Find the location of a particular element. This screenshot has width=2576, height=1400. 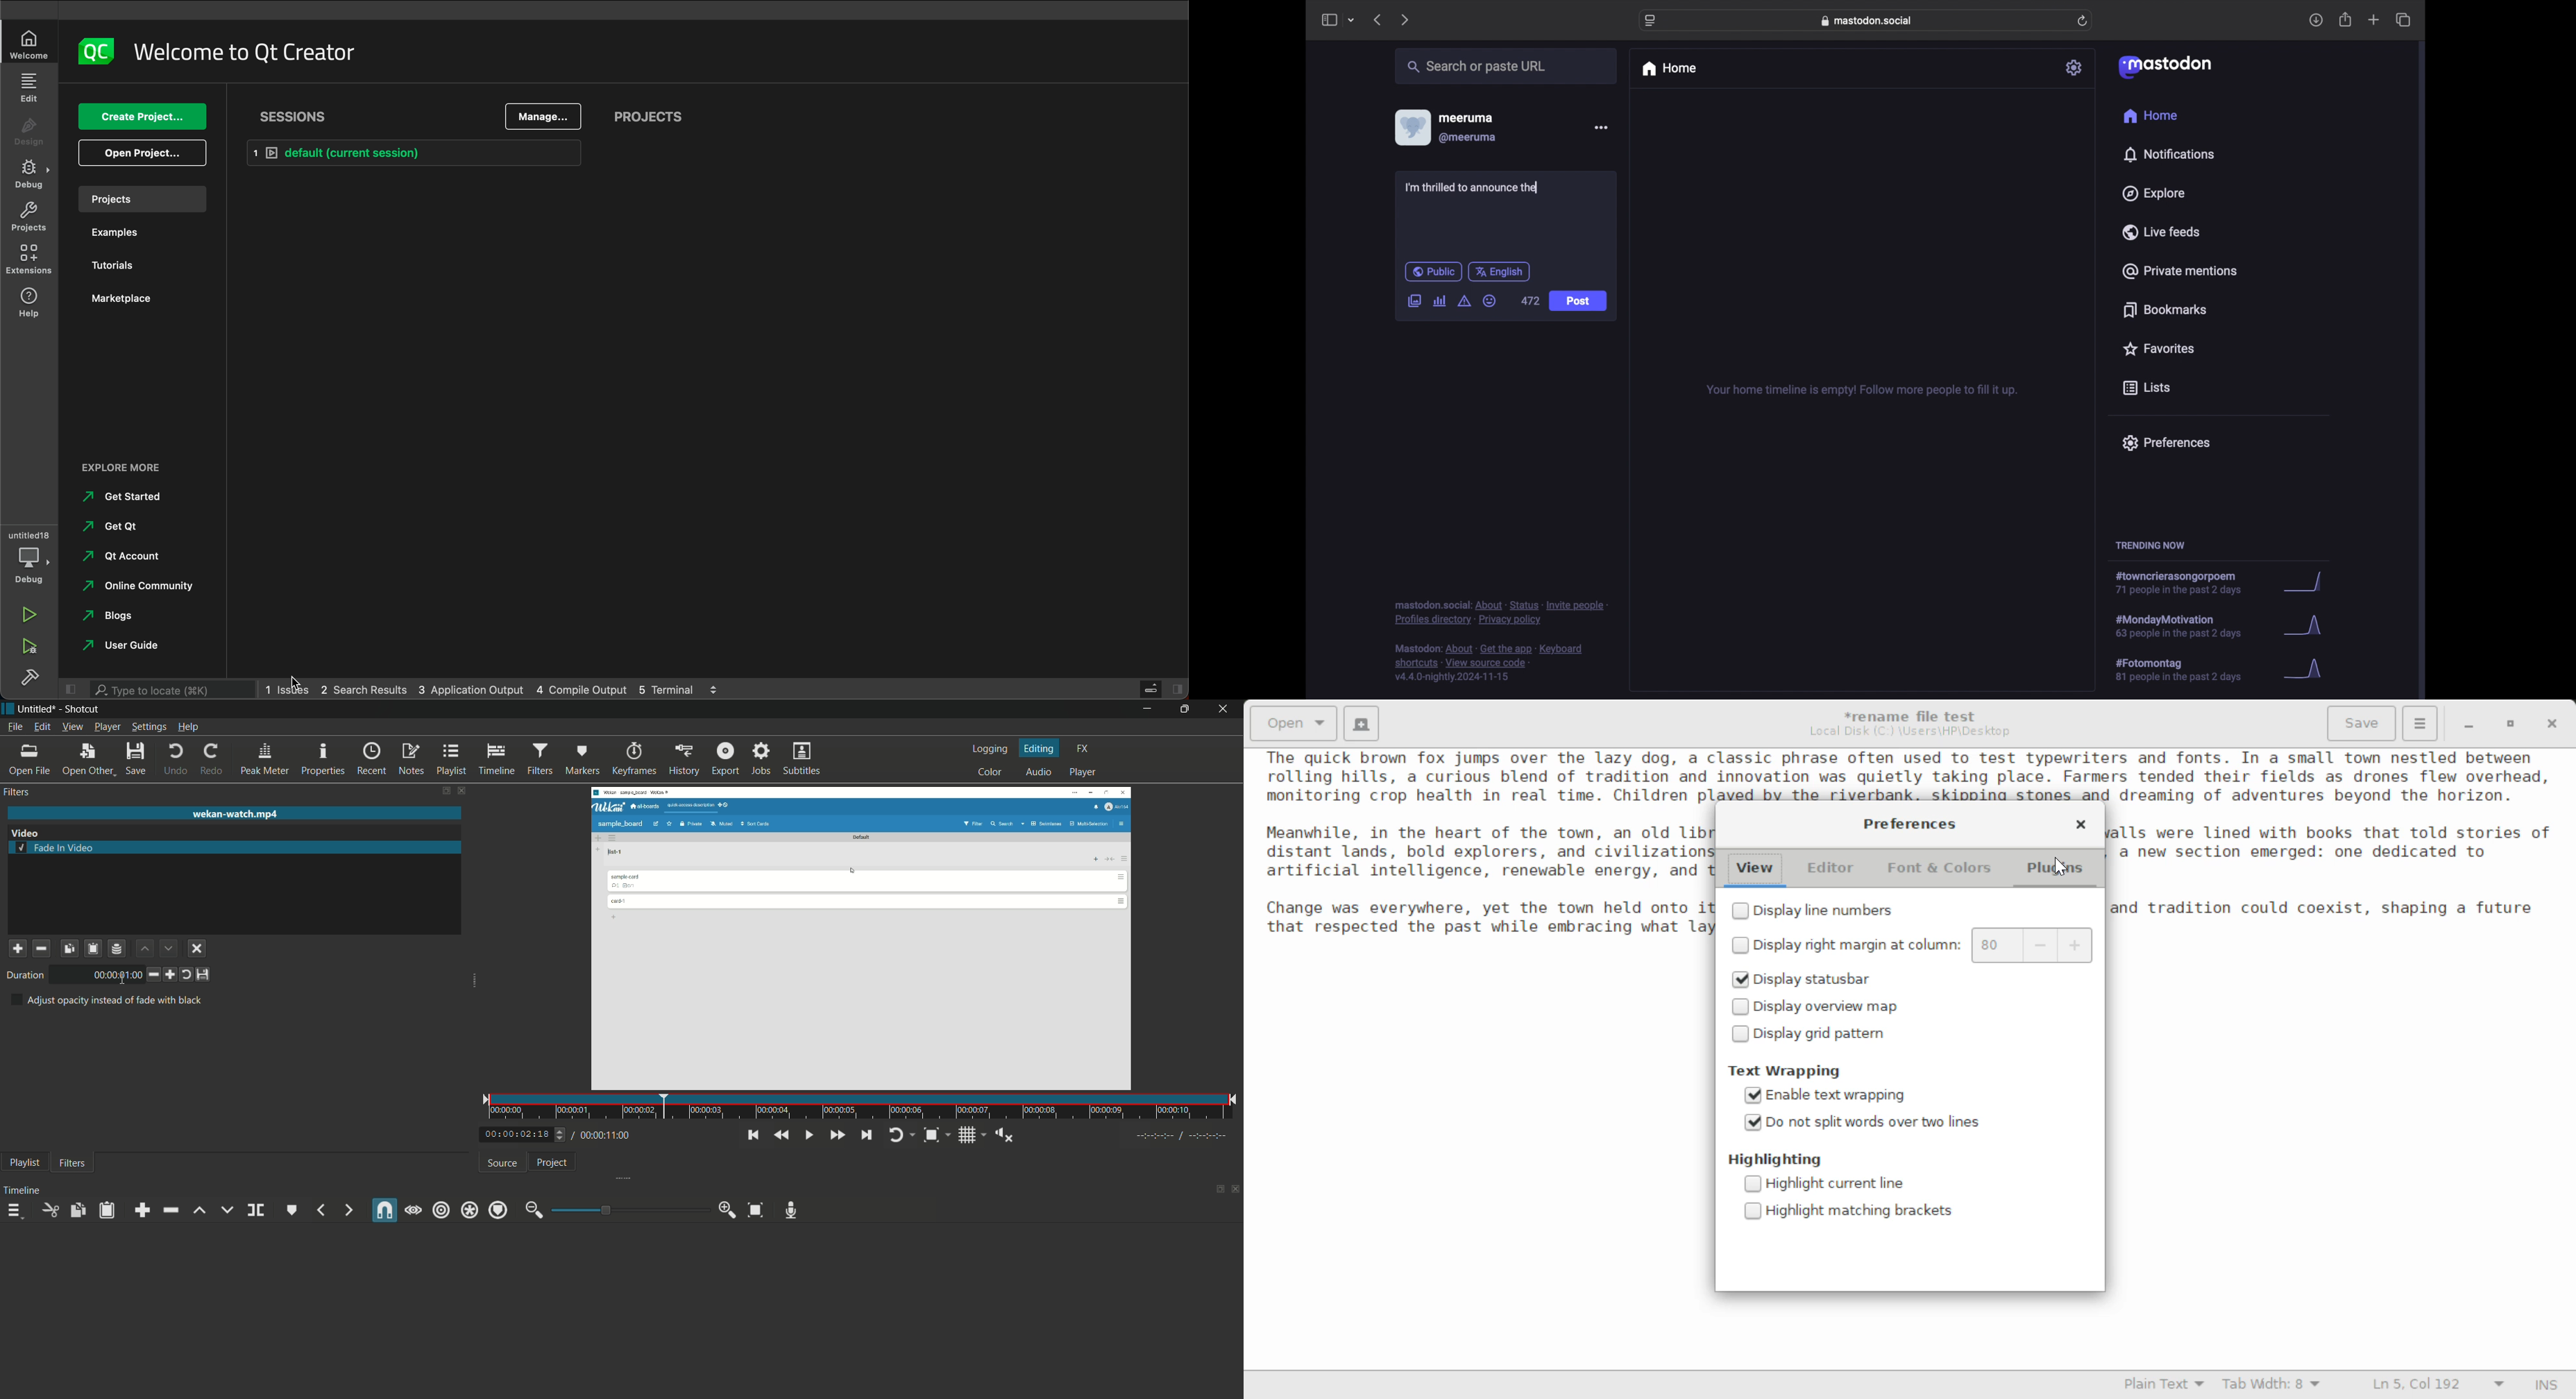

explore more is located at coordinates (123, 468).